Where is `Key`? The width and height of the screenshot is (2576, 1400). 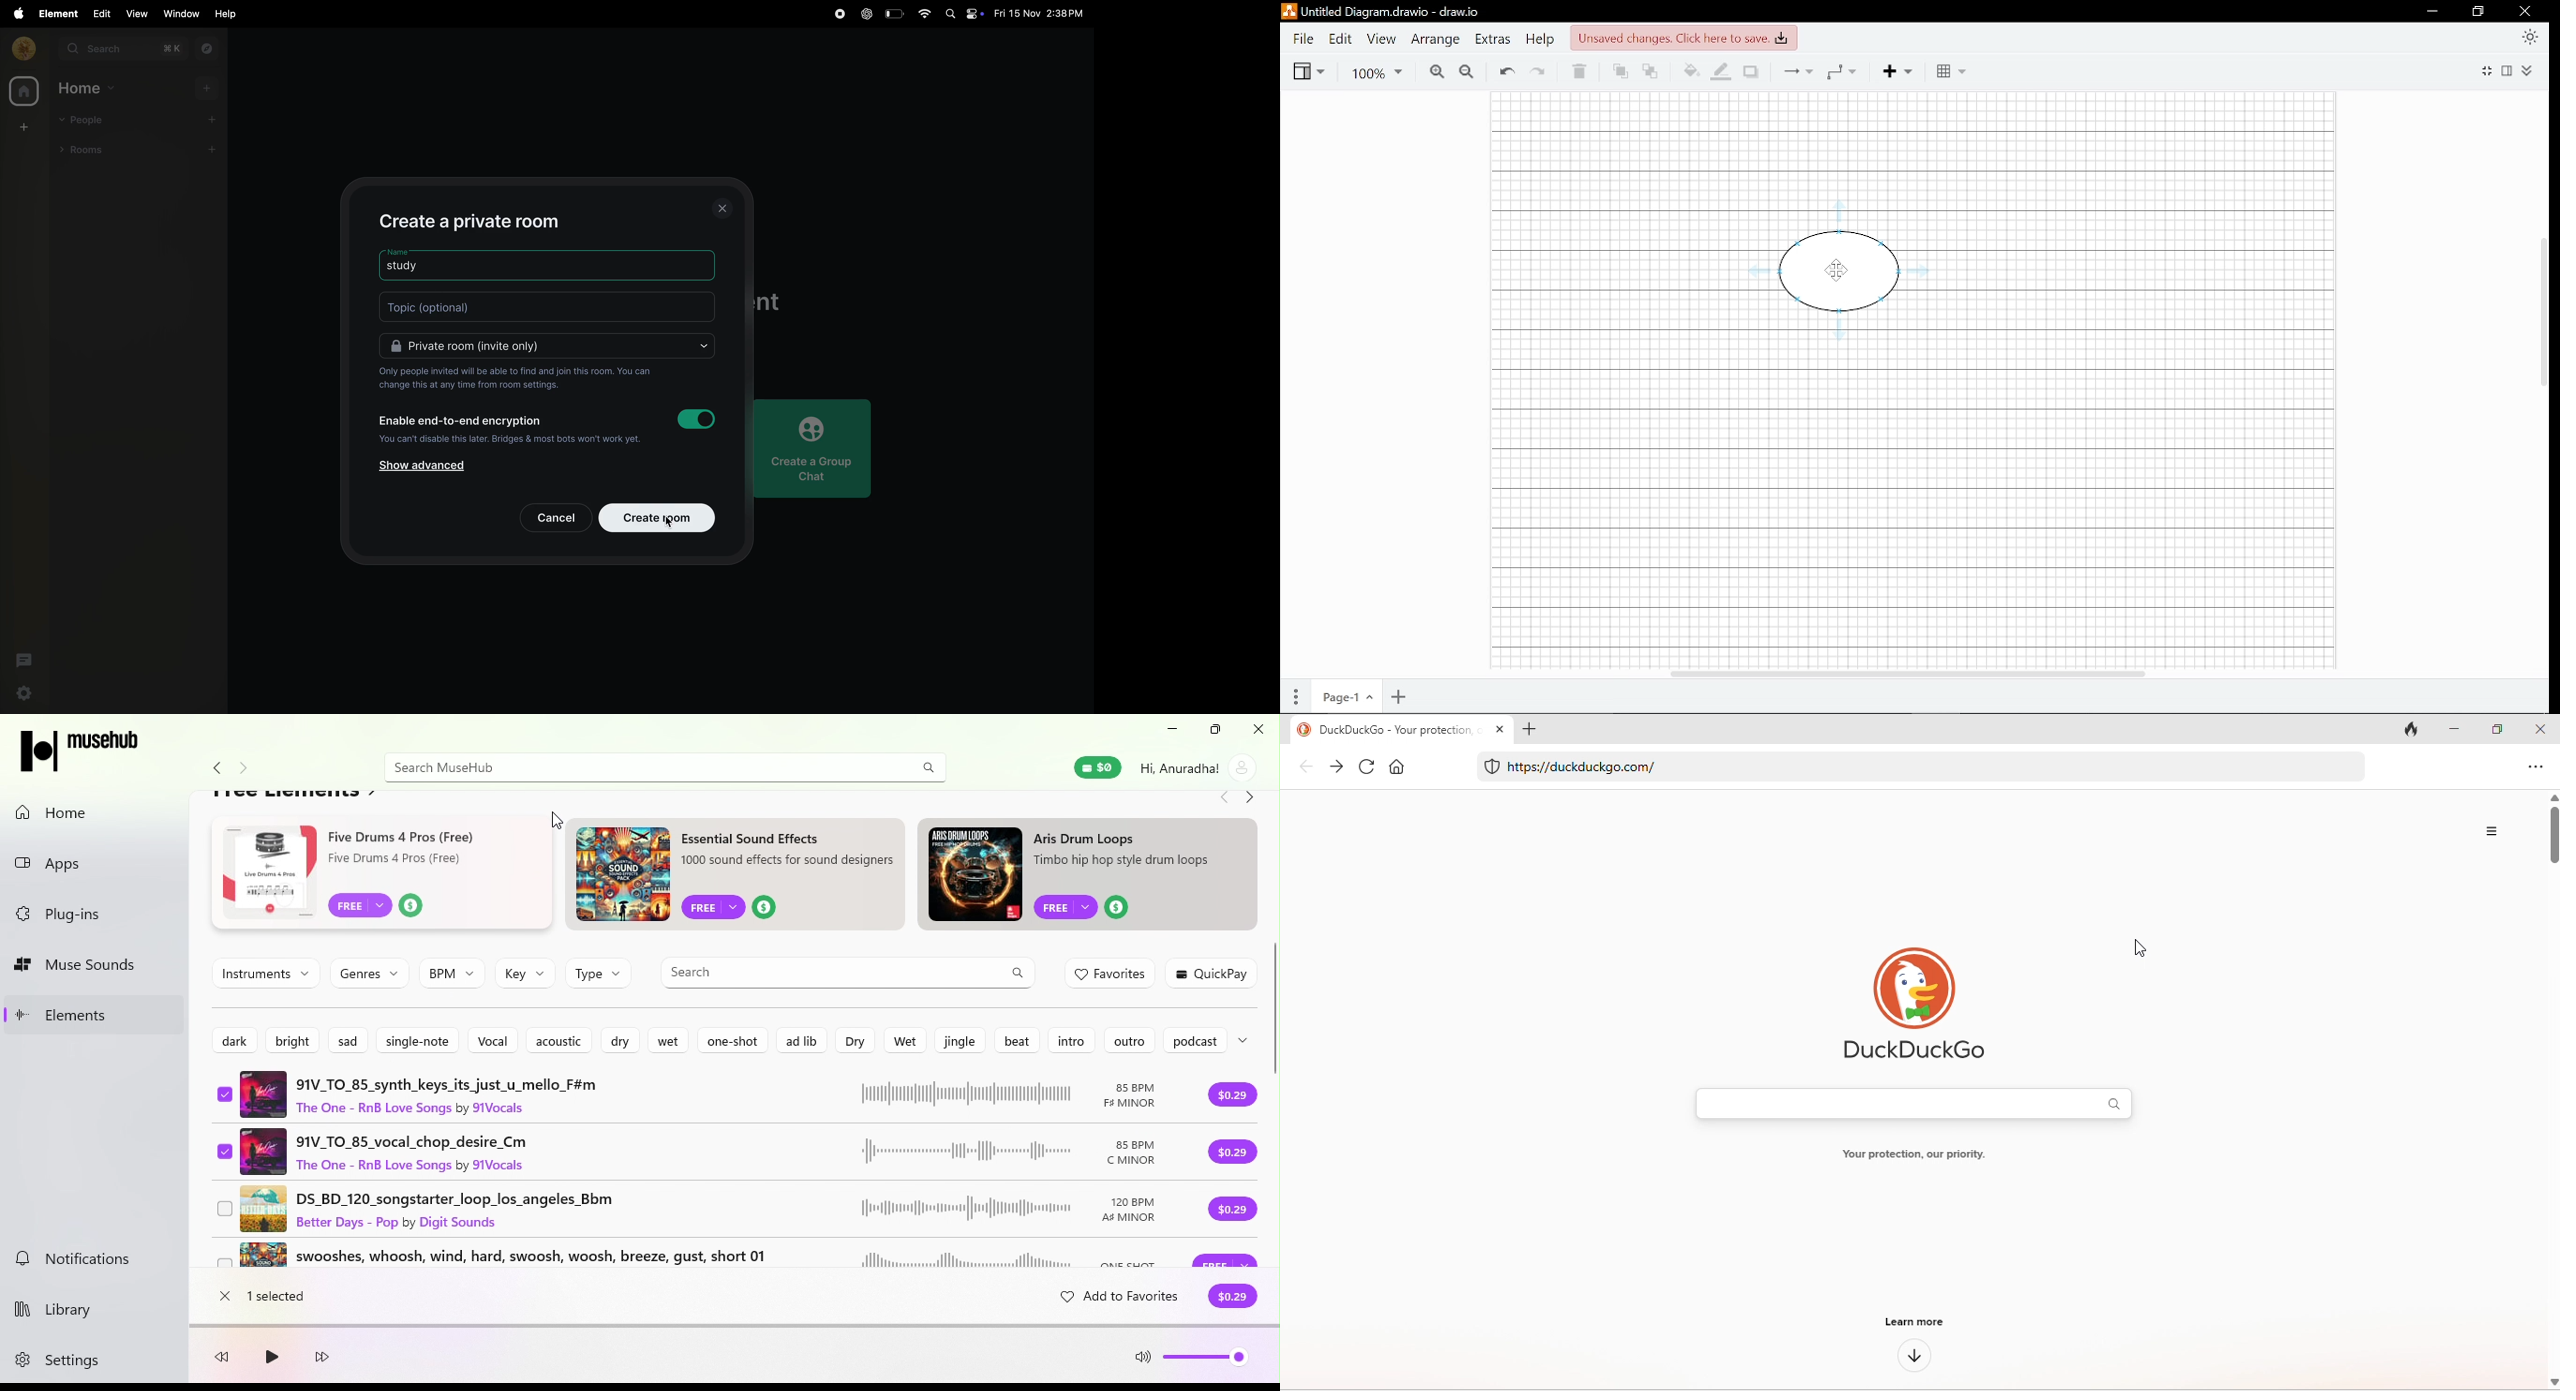
Key is located at coordinates (525, 974).